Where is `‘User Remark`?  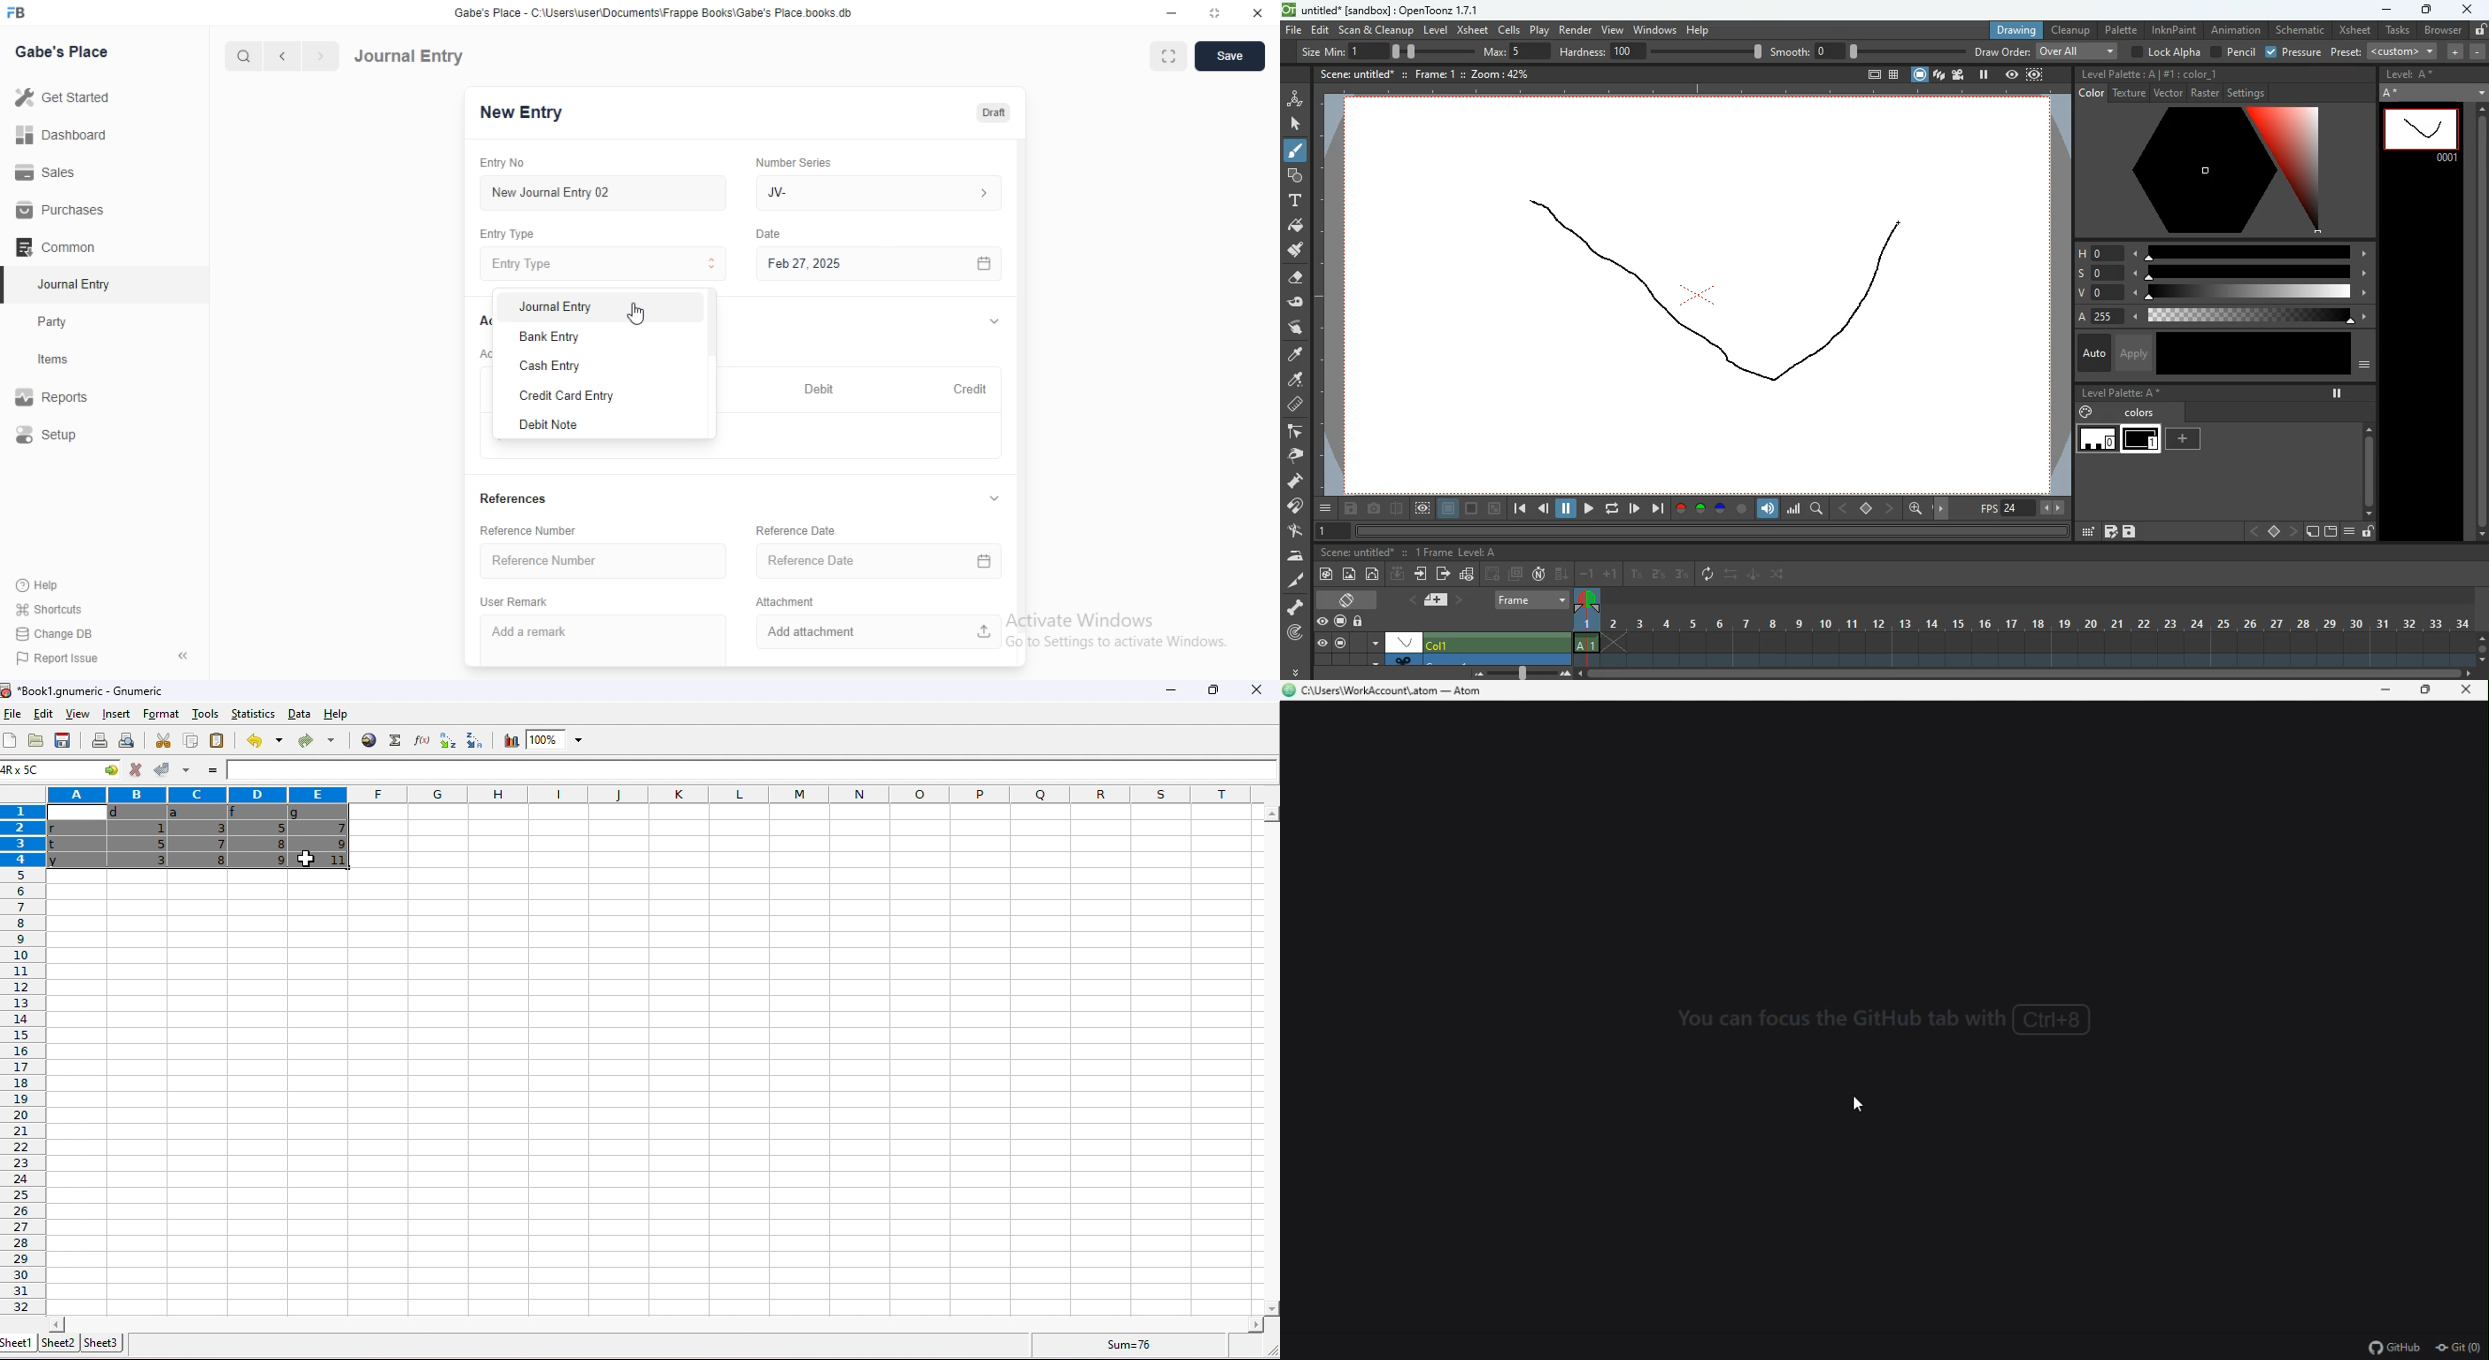 ‘User Remark is located at coordinates (514, 602).